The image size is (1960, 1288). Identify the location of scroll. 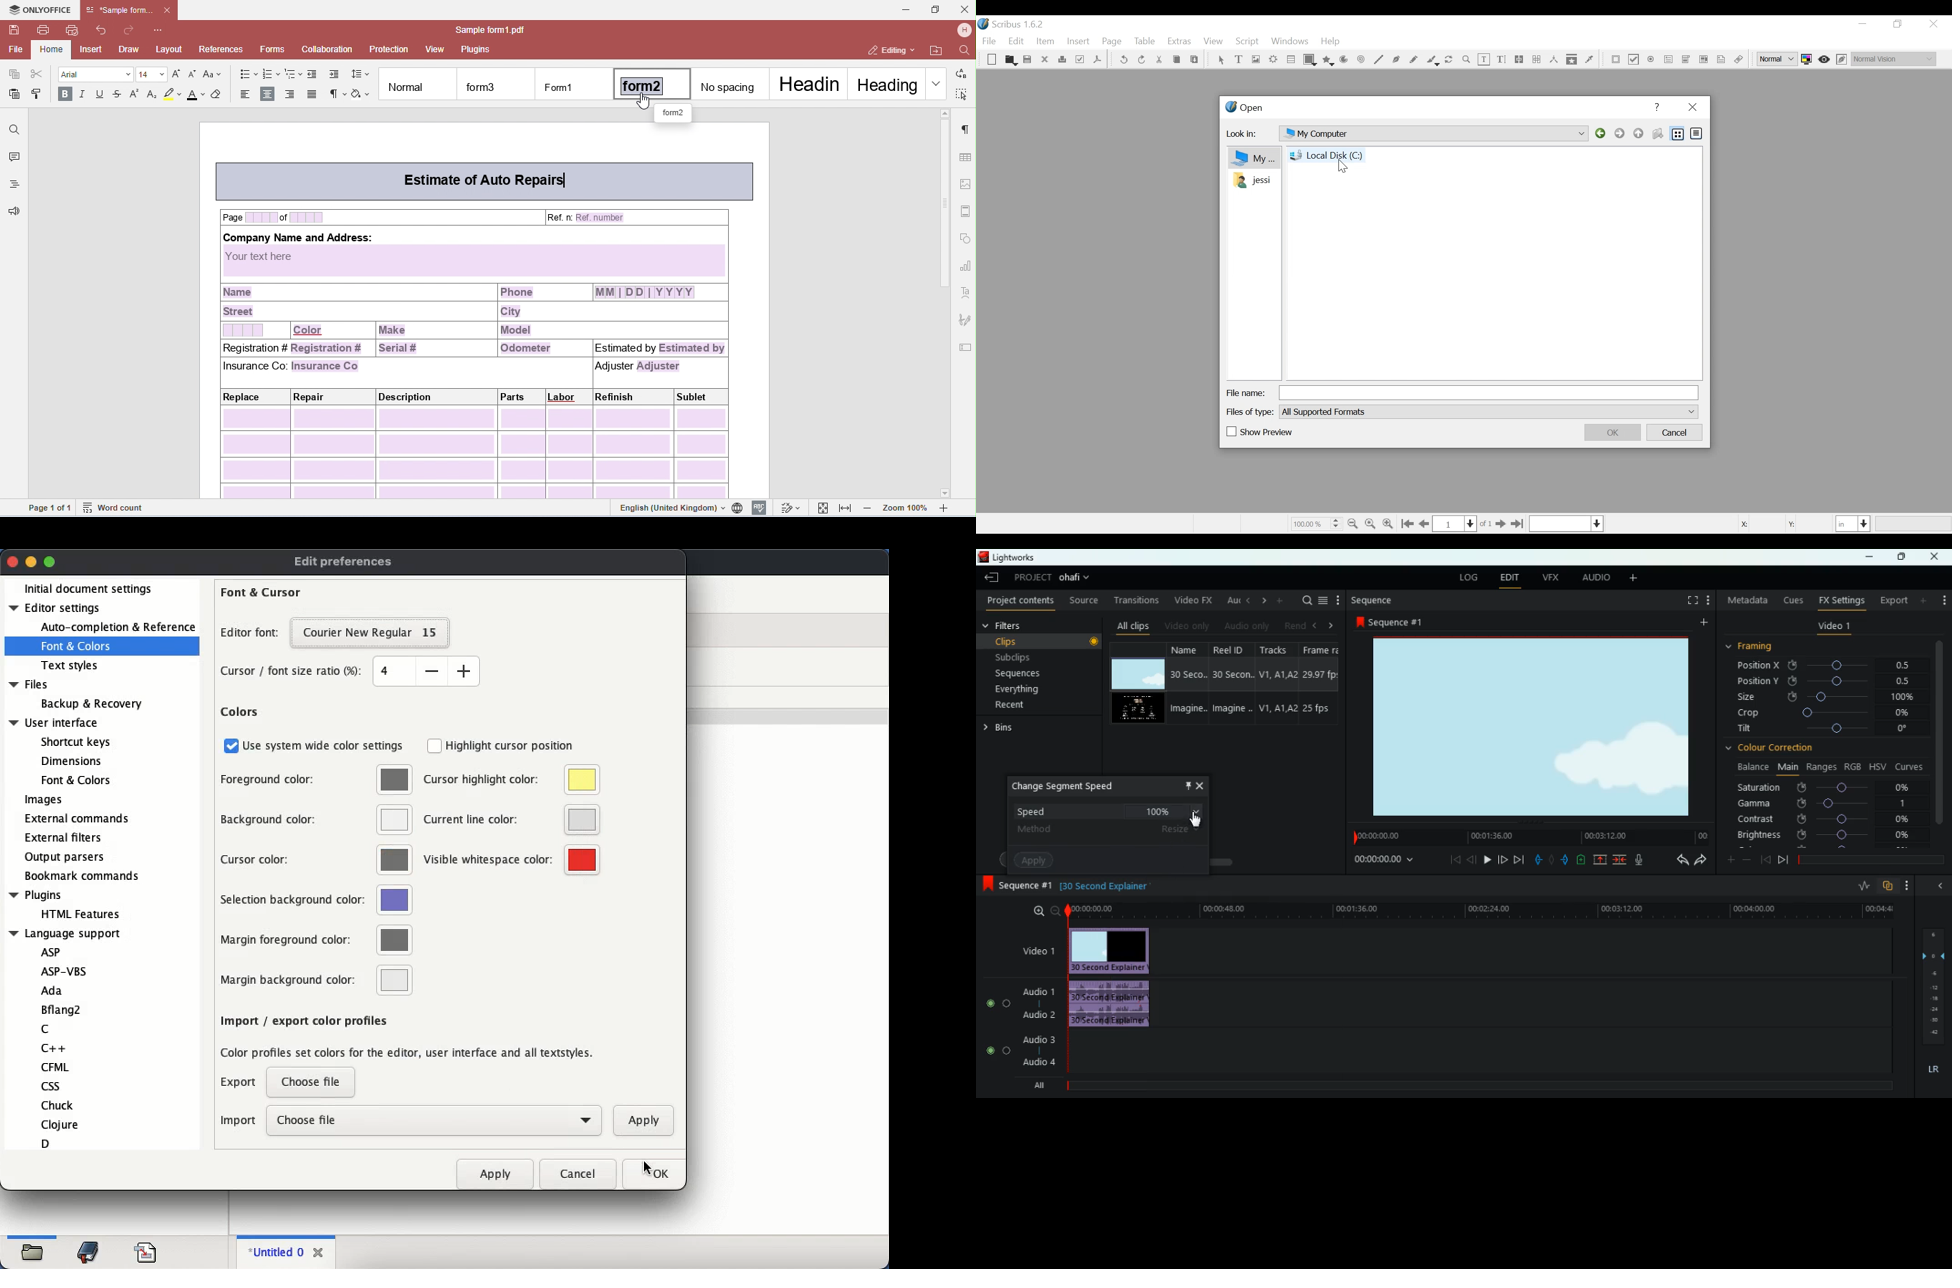
(201, 711).